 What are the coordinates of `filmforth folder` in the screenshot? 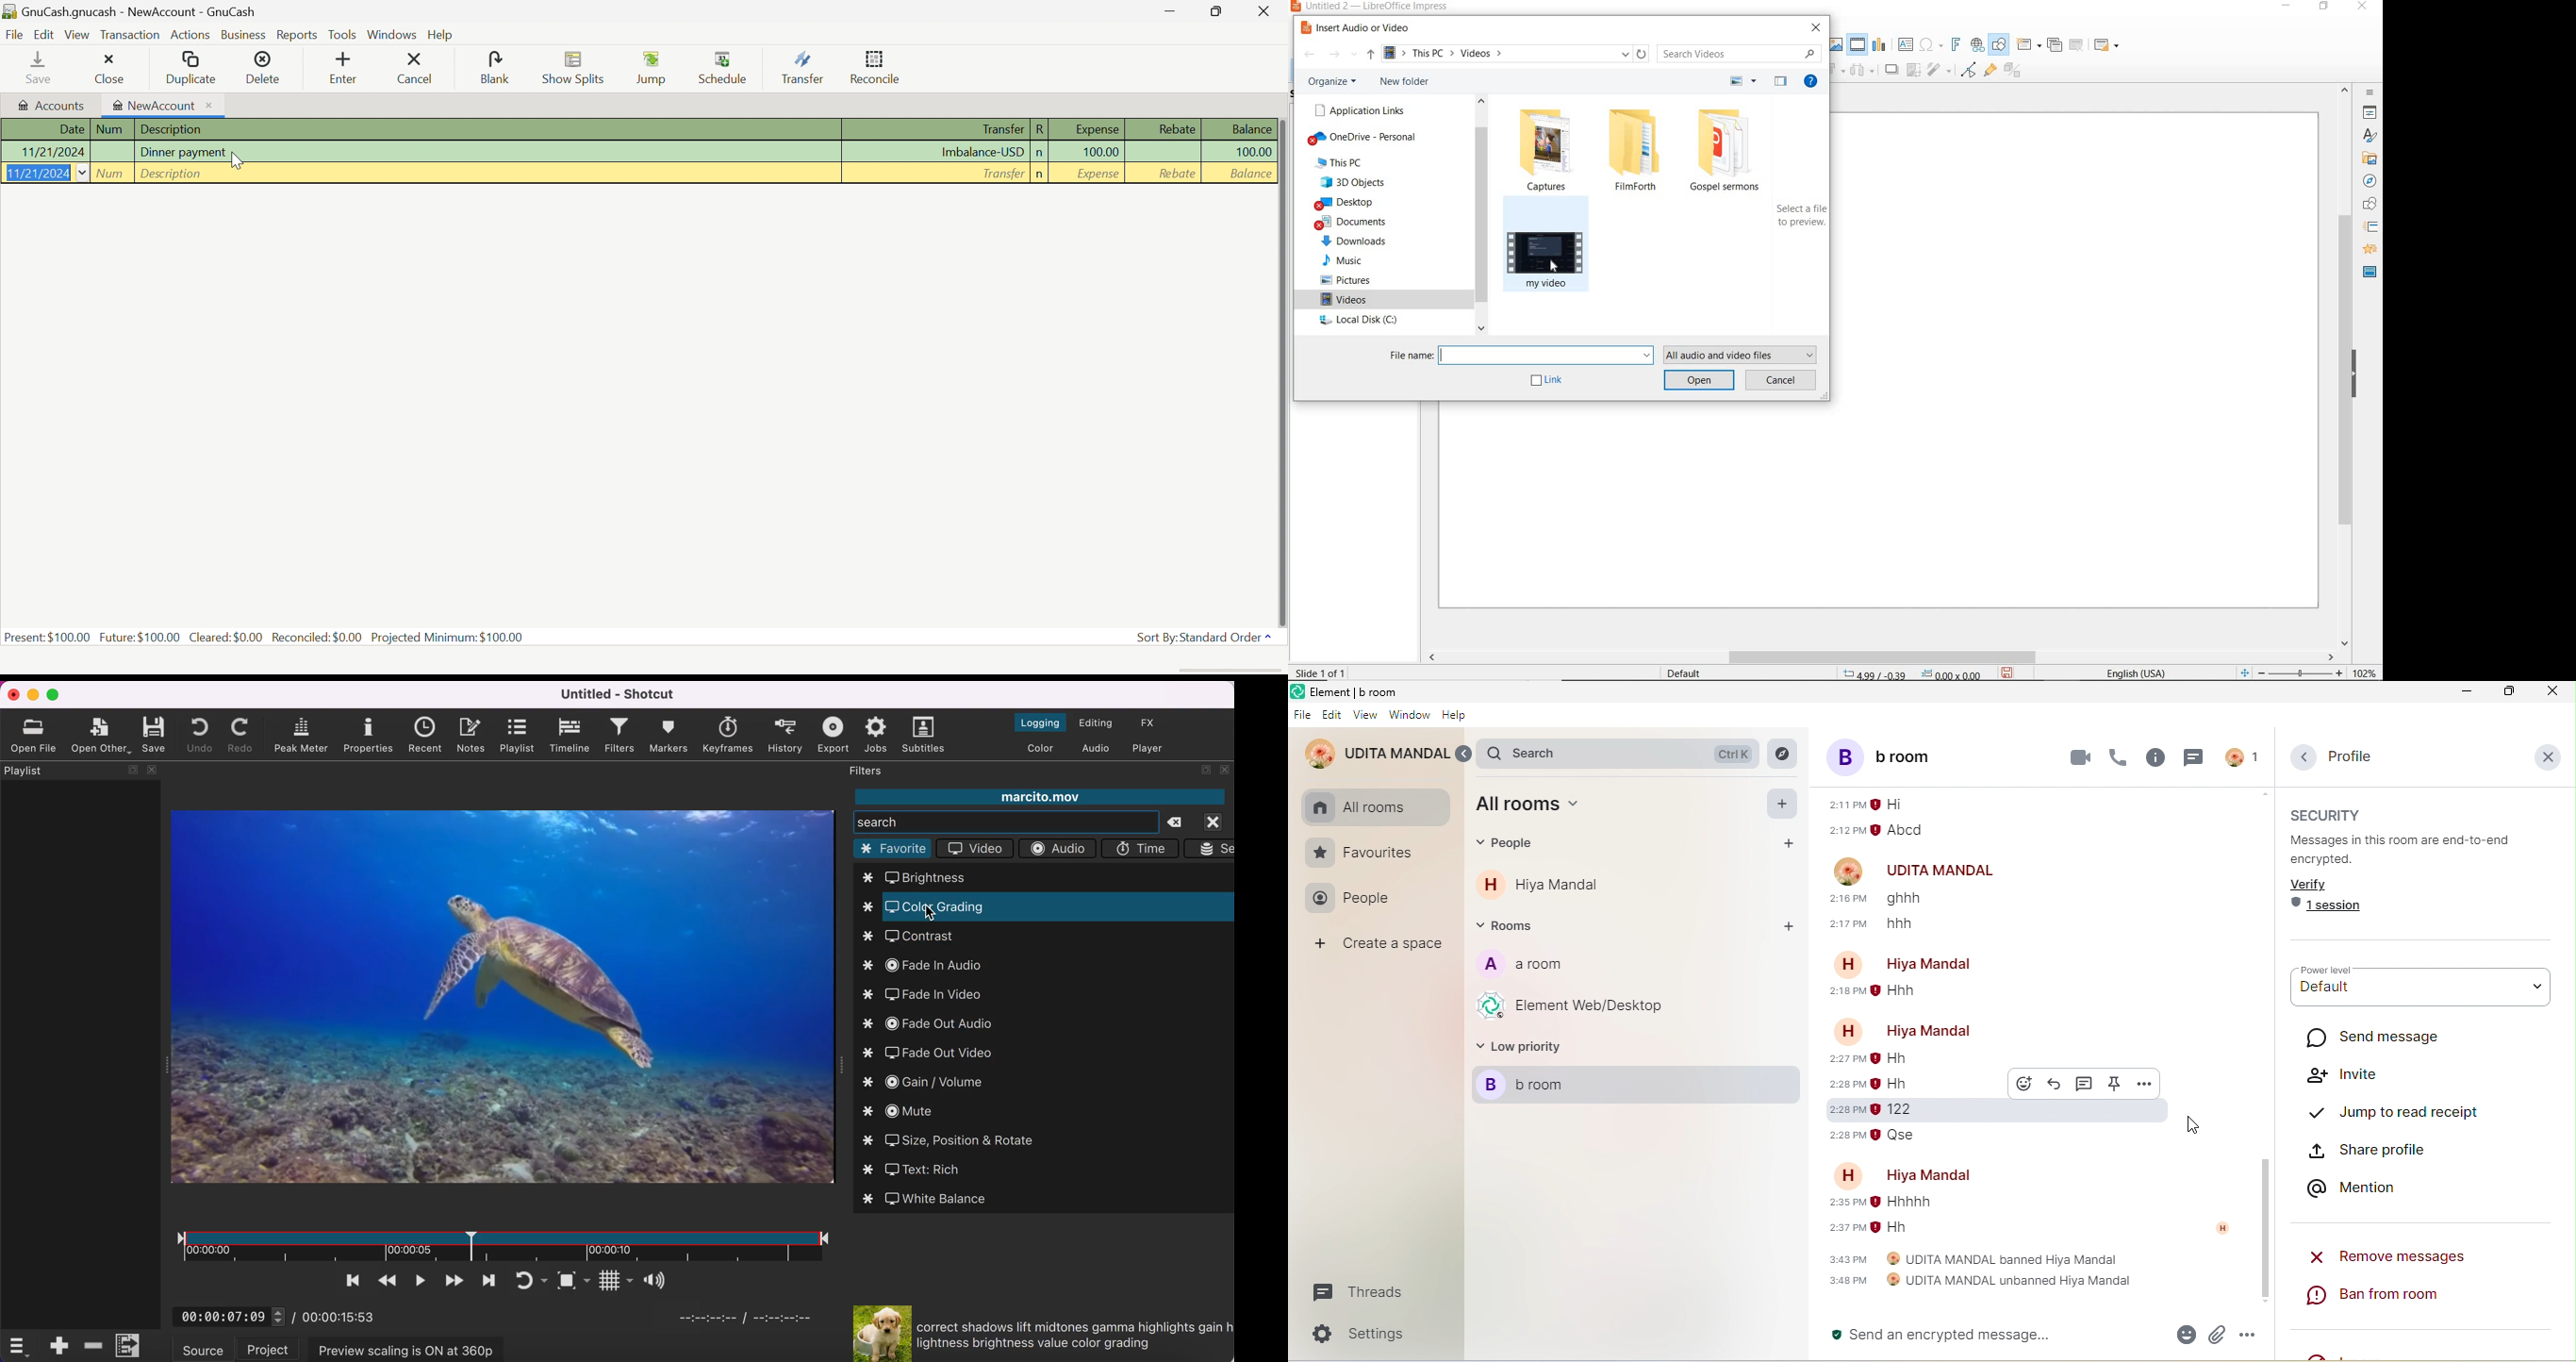 It's located at (1634, 150).